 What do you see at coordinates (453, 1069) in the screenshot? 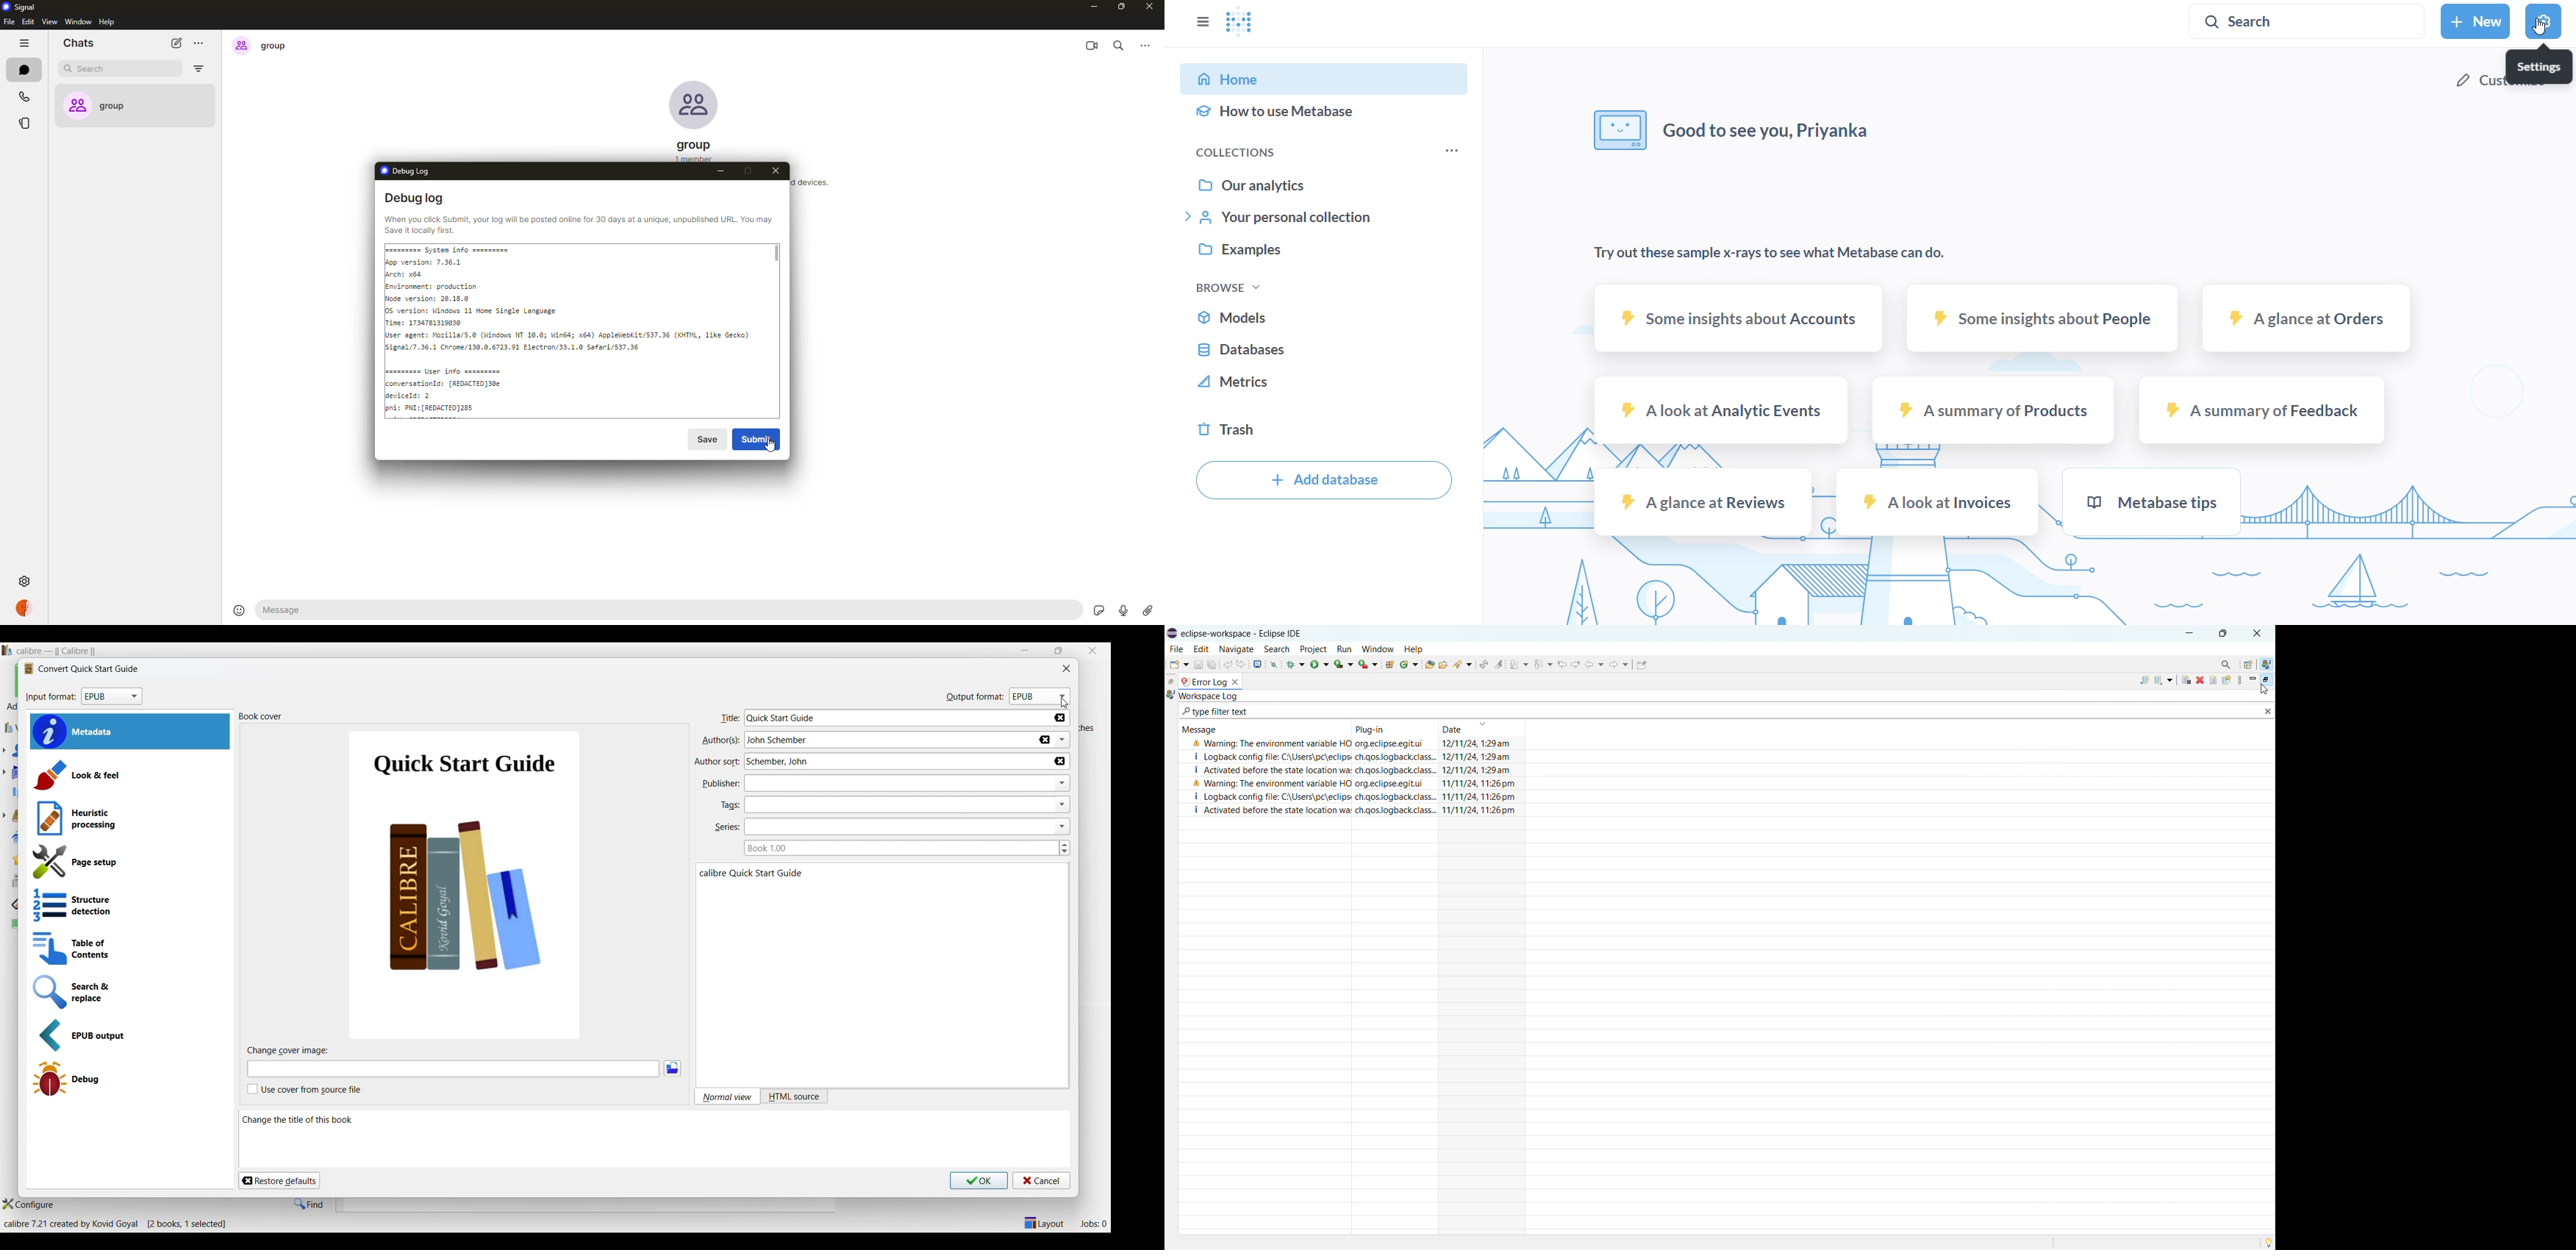
I see `Type in cover image file name` at bounding box center [453, 1069].